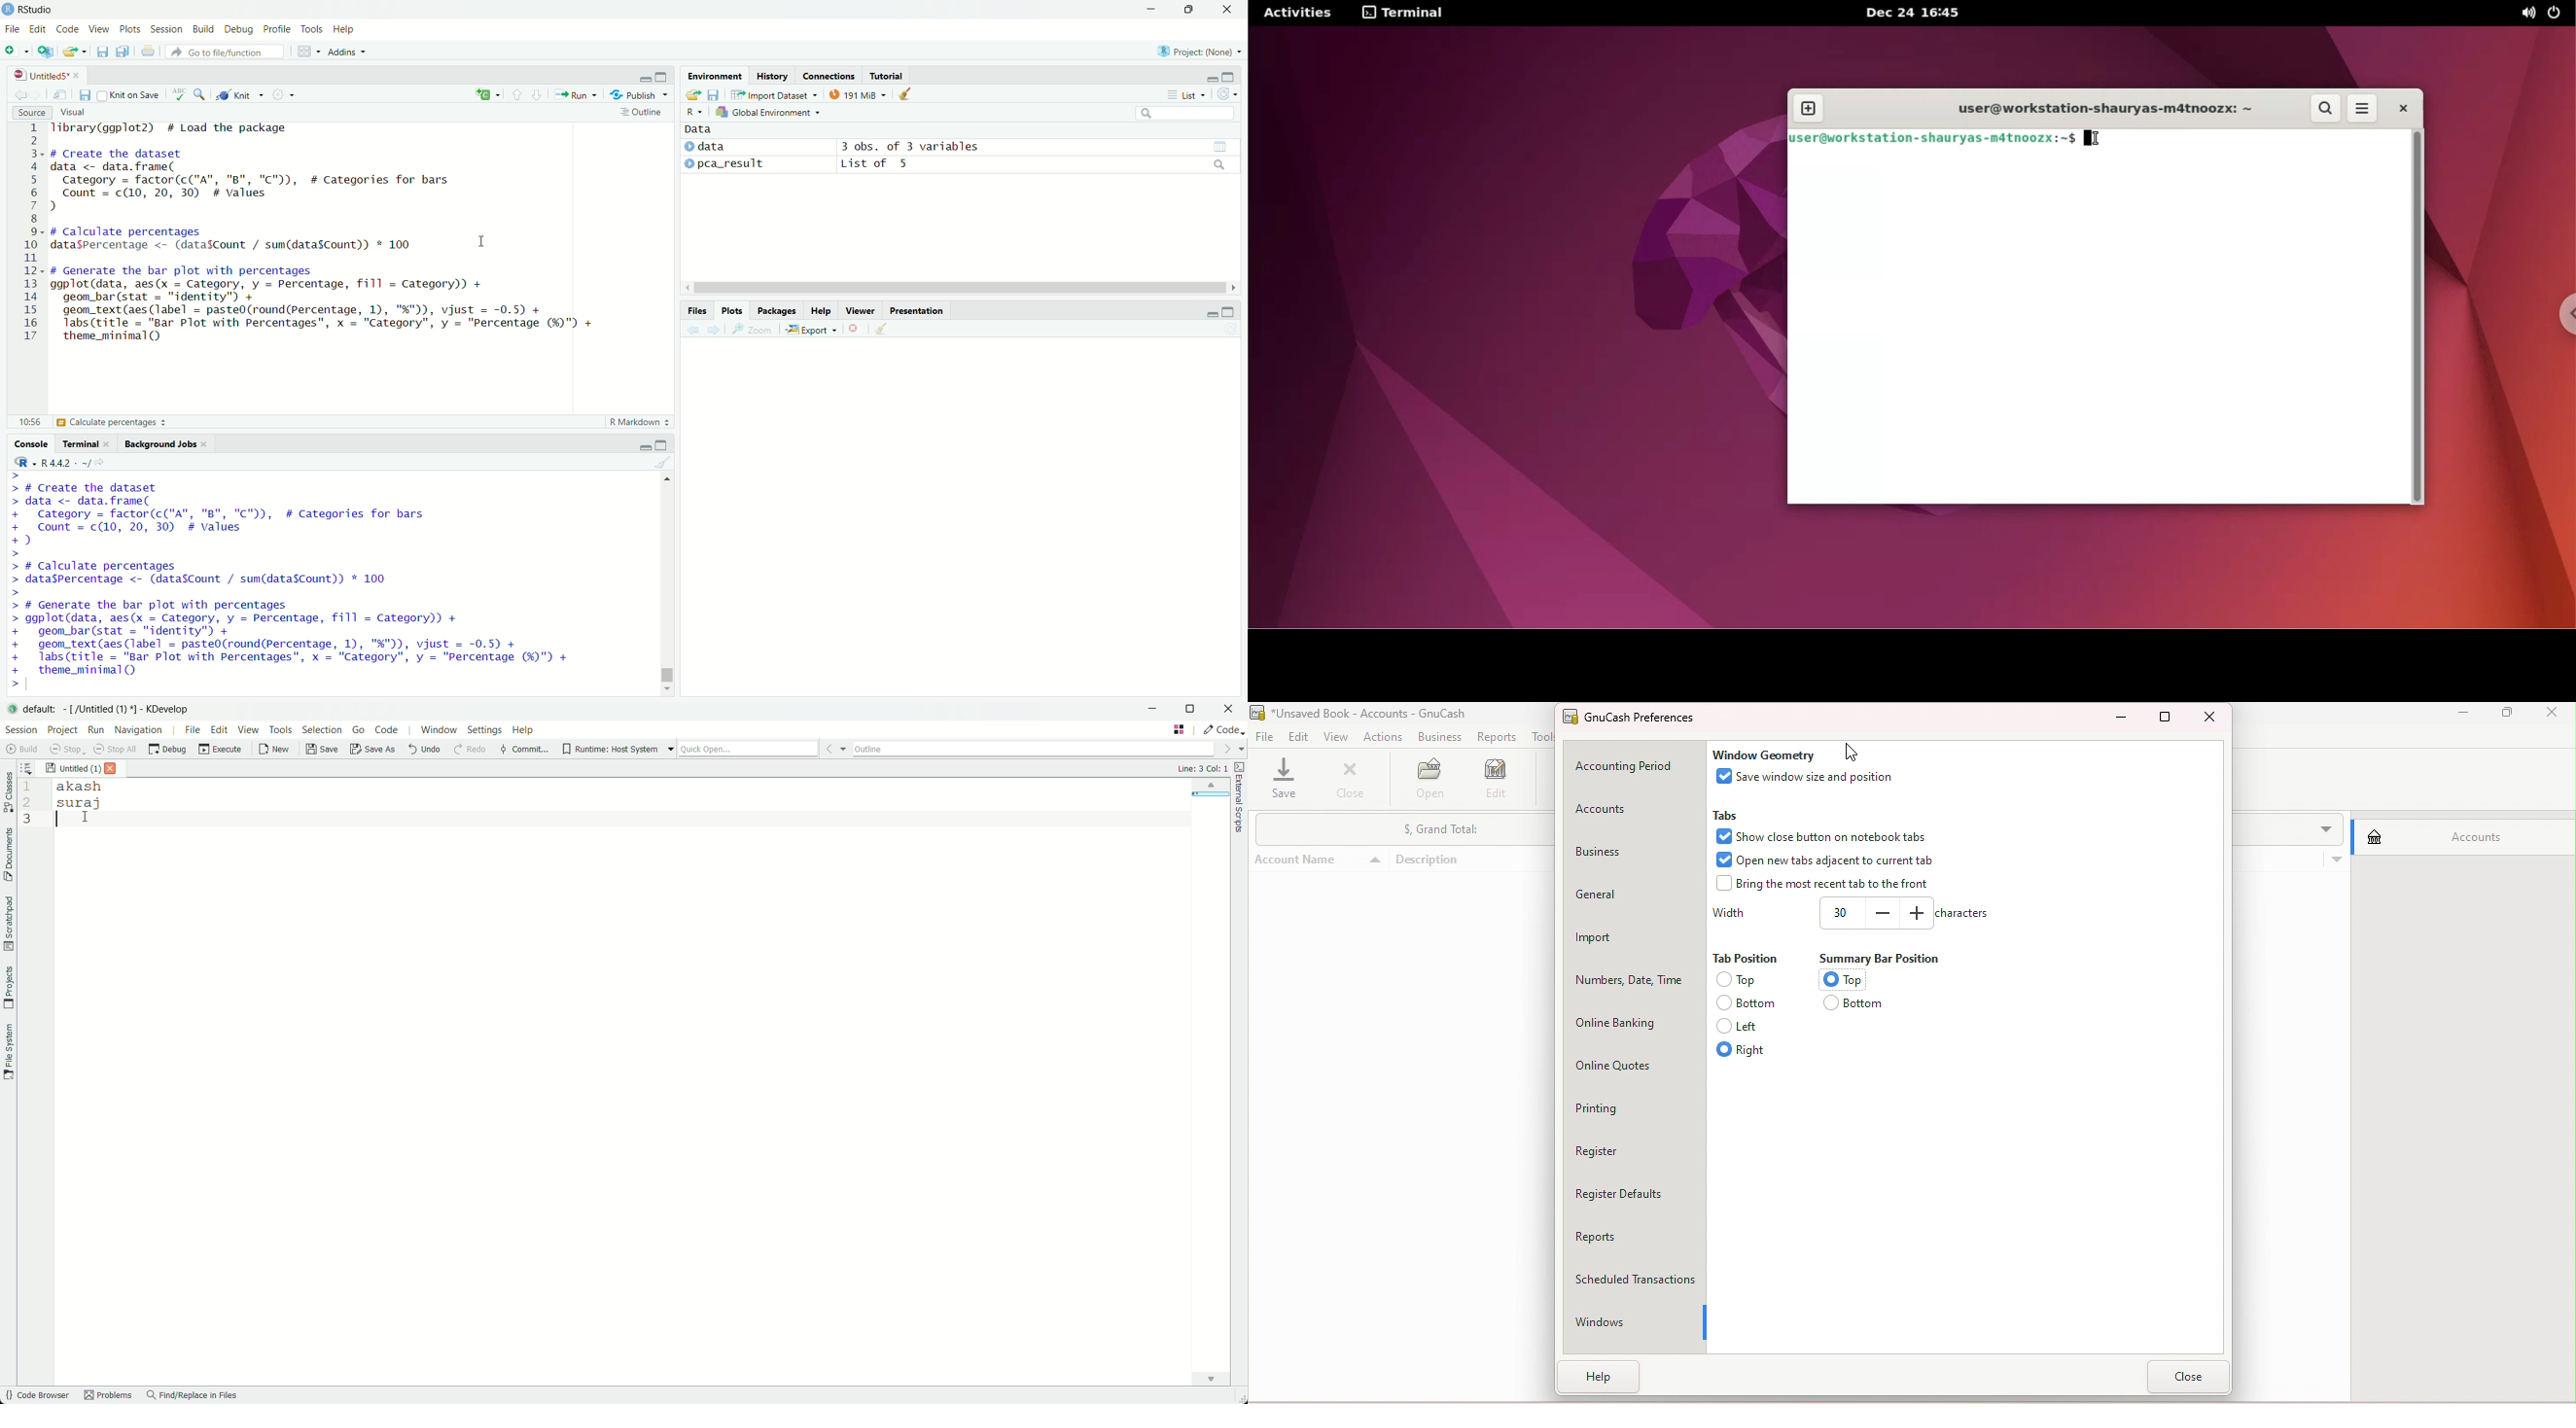 Image resolution: width=2576 pixels, height=1428 pixels. Describe the element at coordinates (1288, 781) in the screenshot. I see `Save` at that location.